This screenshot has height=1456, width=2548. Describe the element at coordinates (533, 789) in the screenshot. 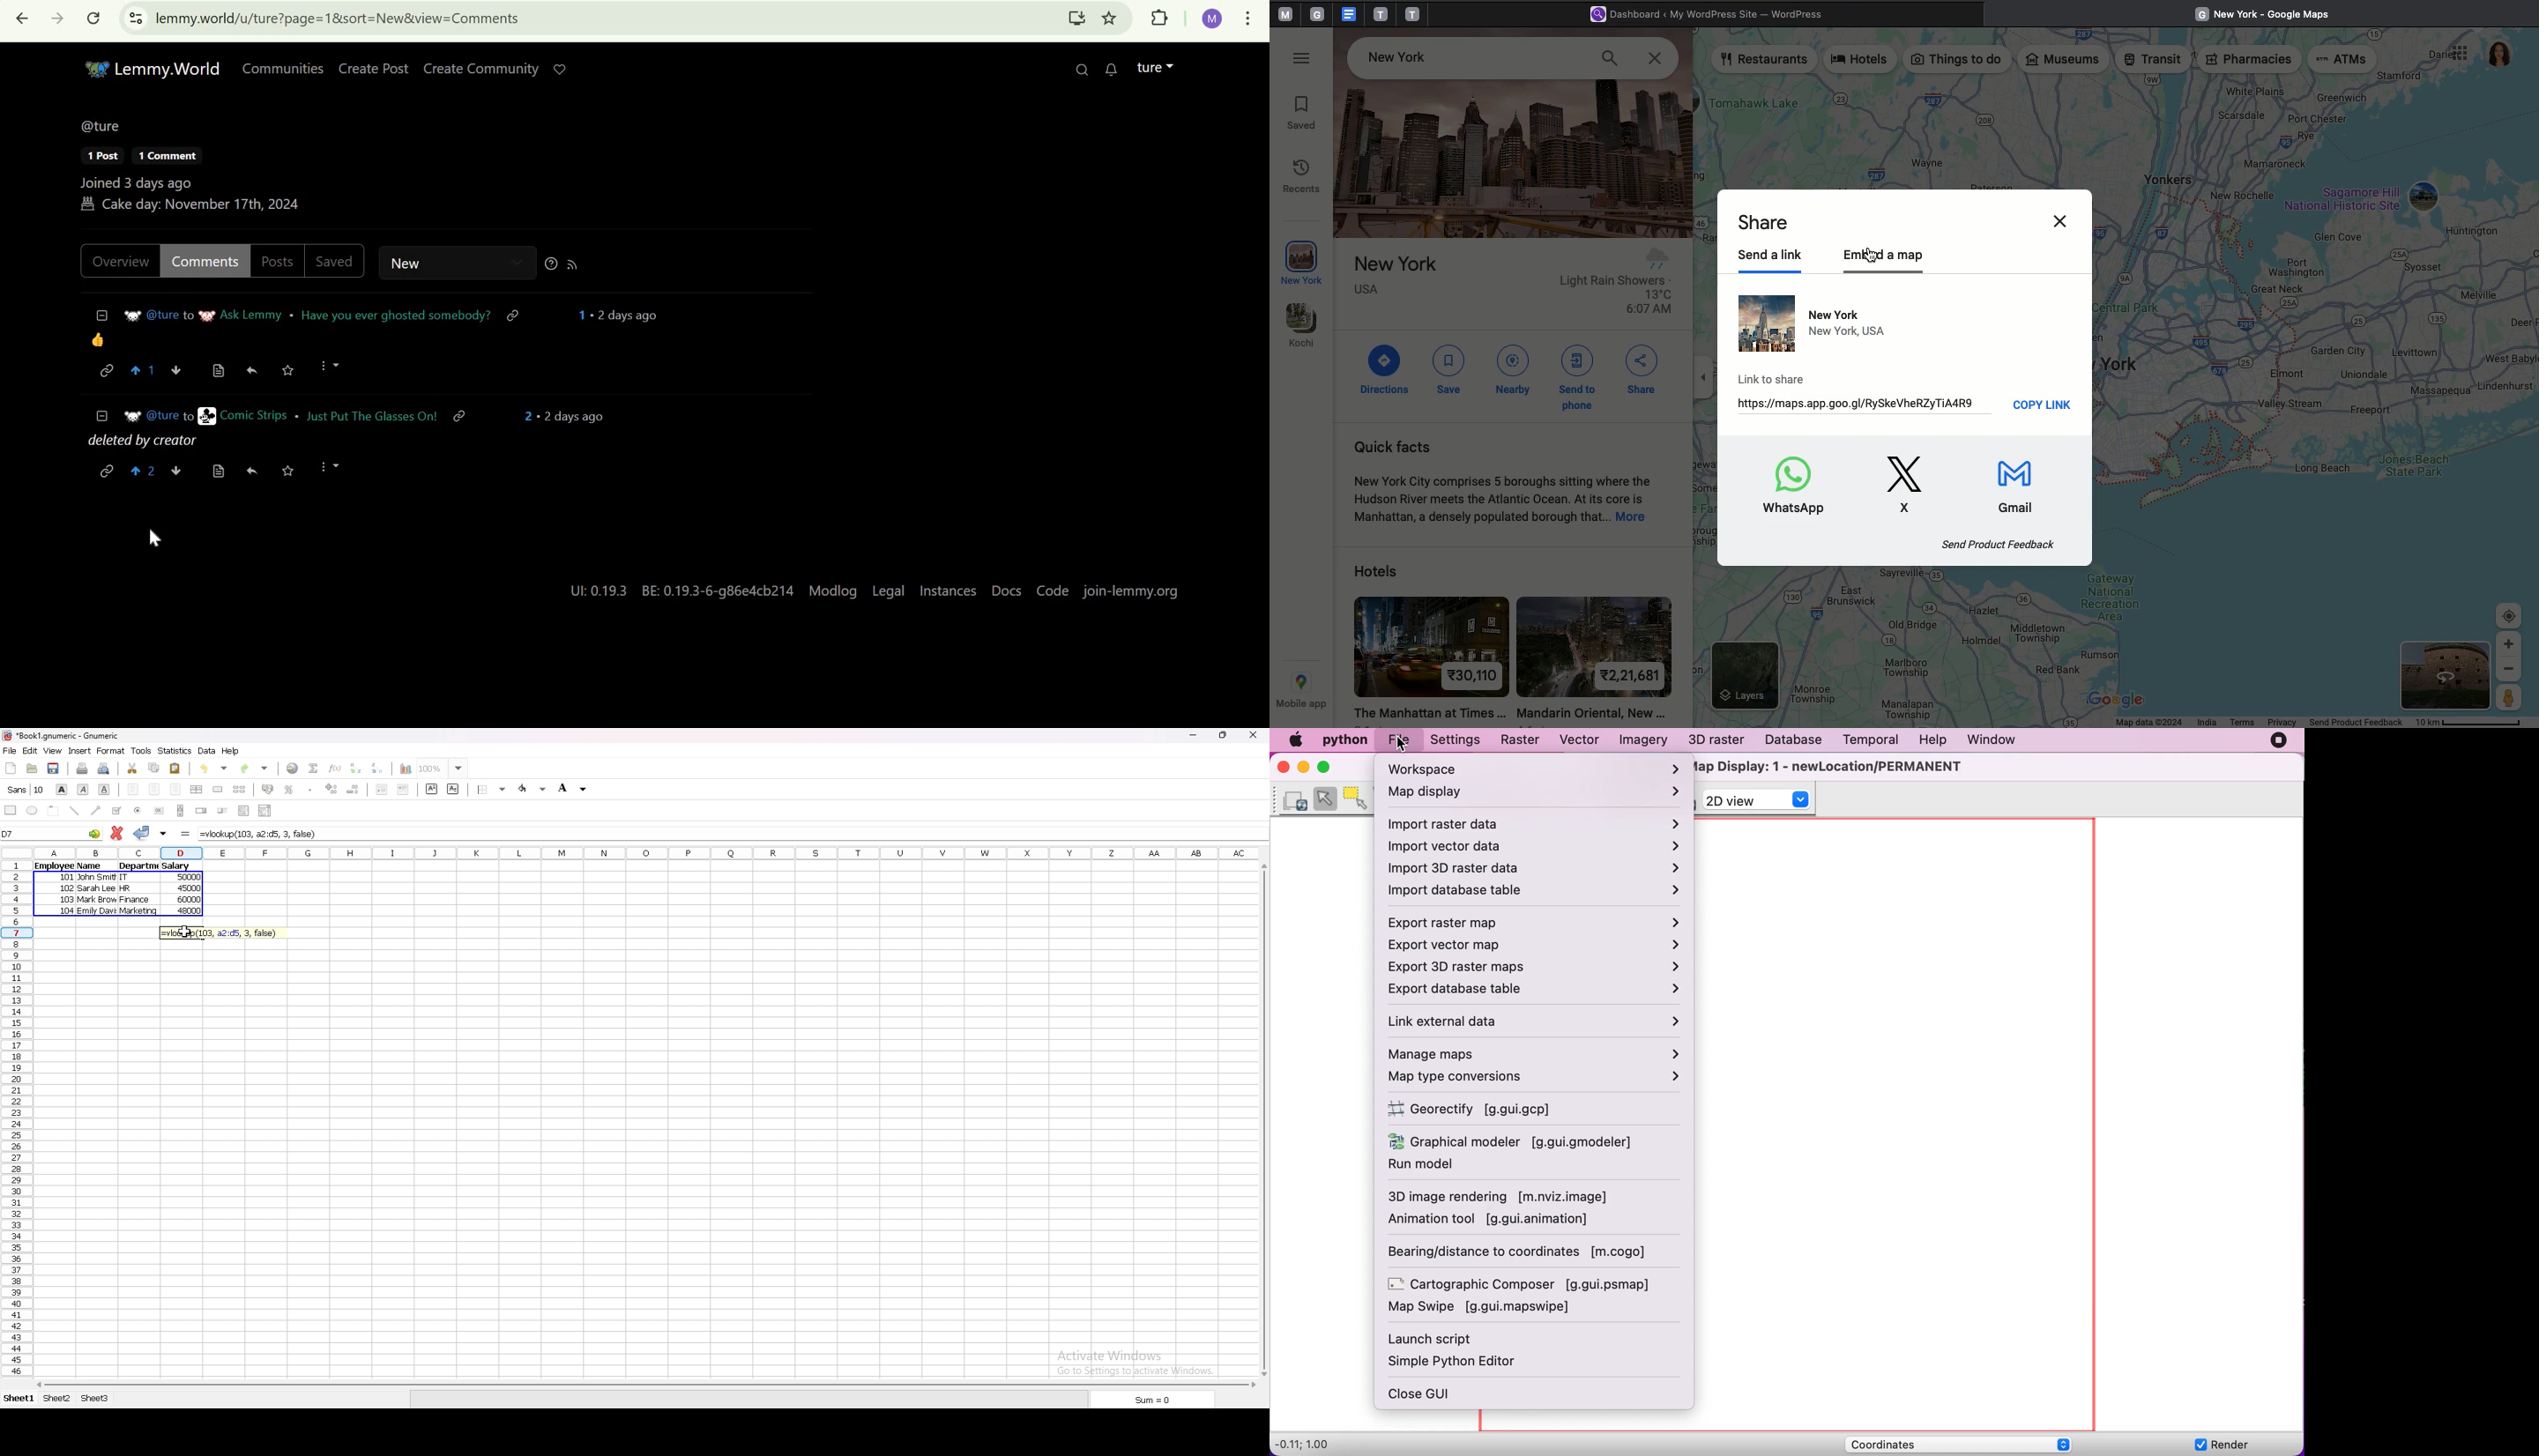

I see `foreground` at that location.